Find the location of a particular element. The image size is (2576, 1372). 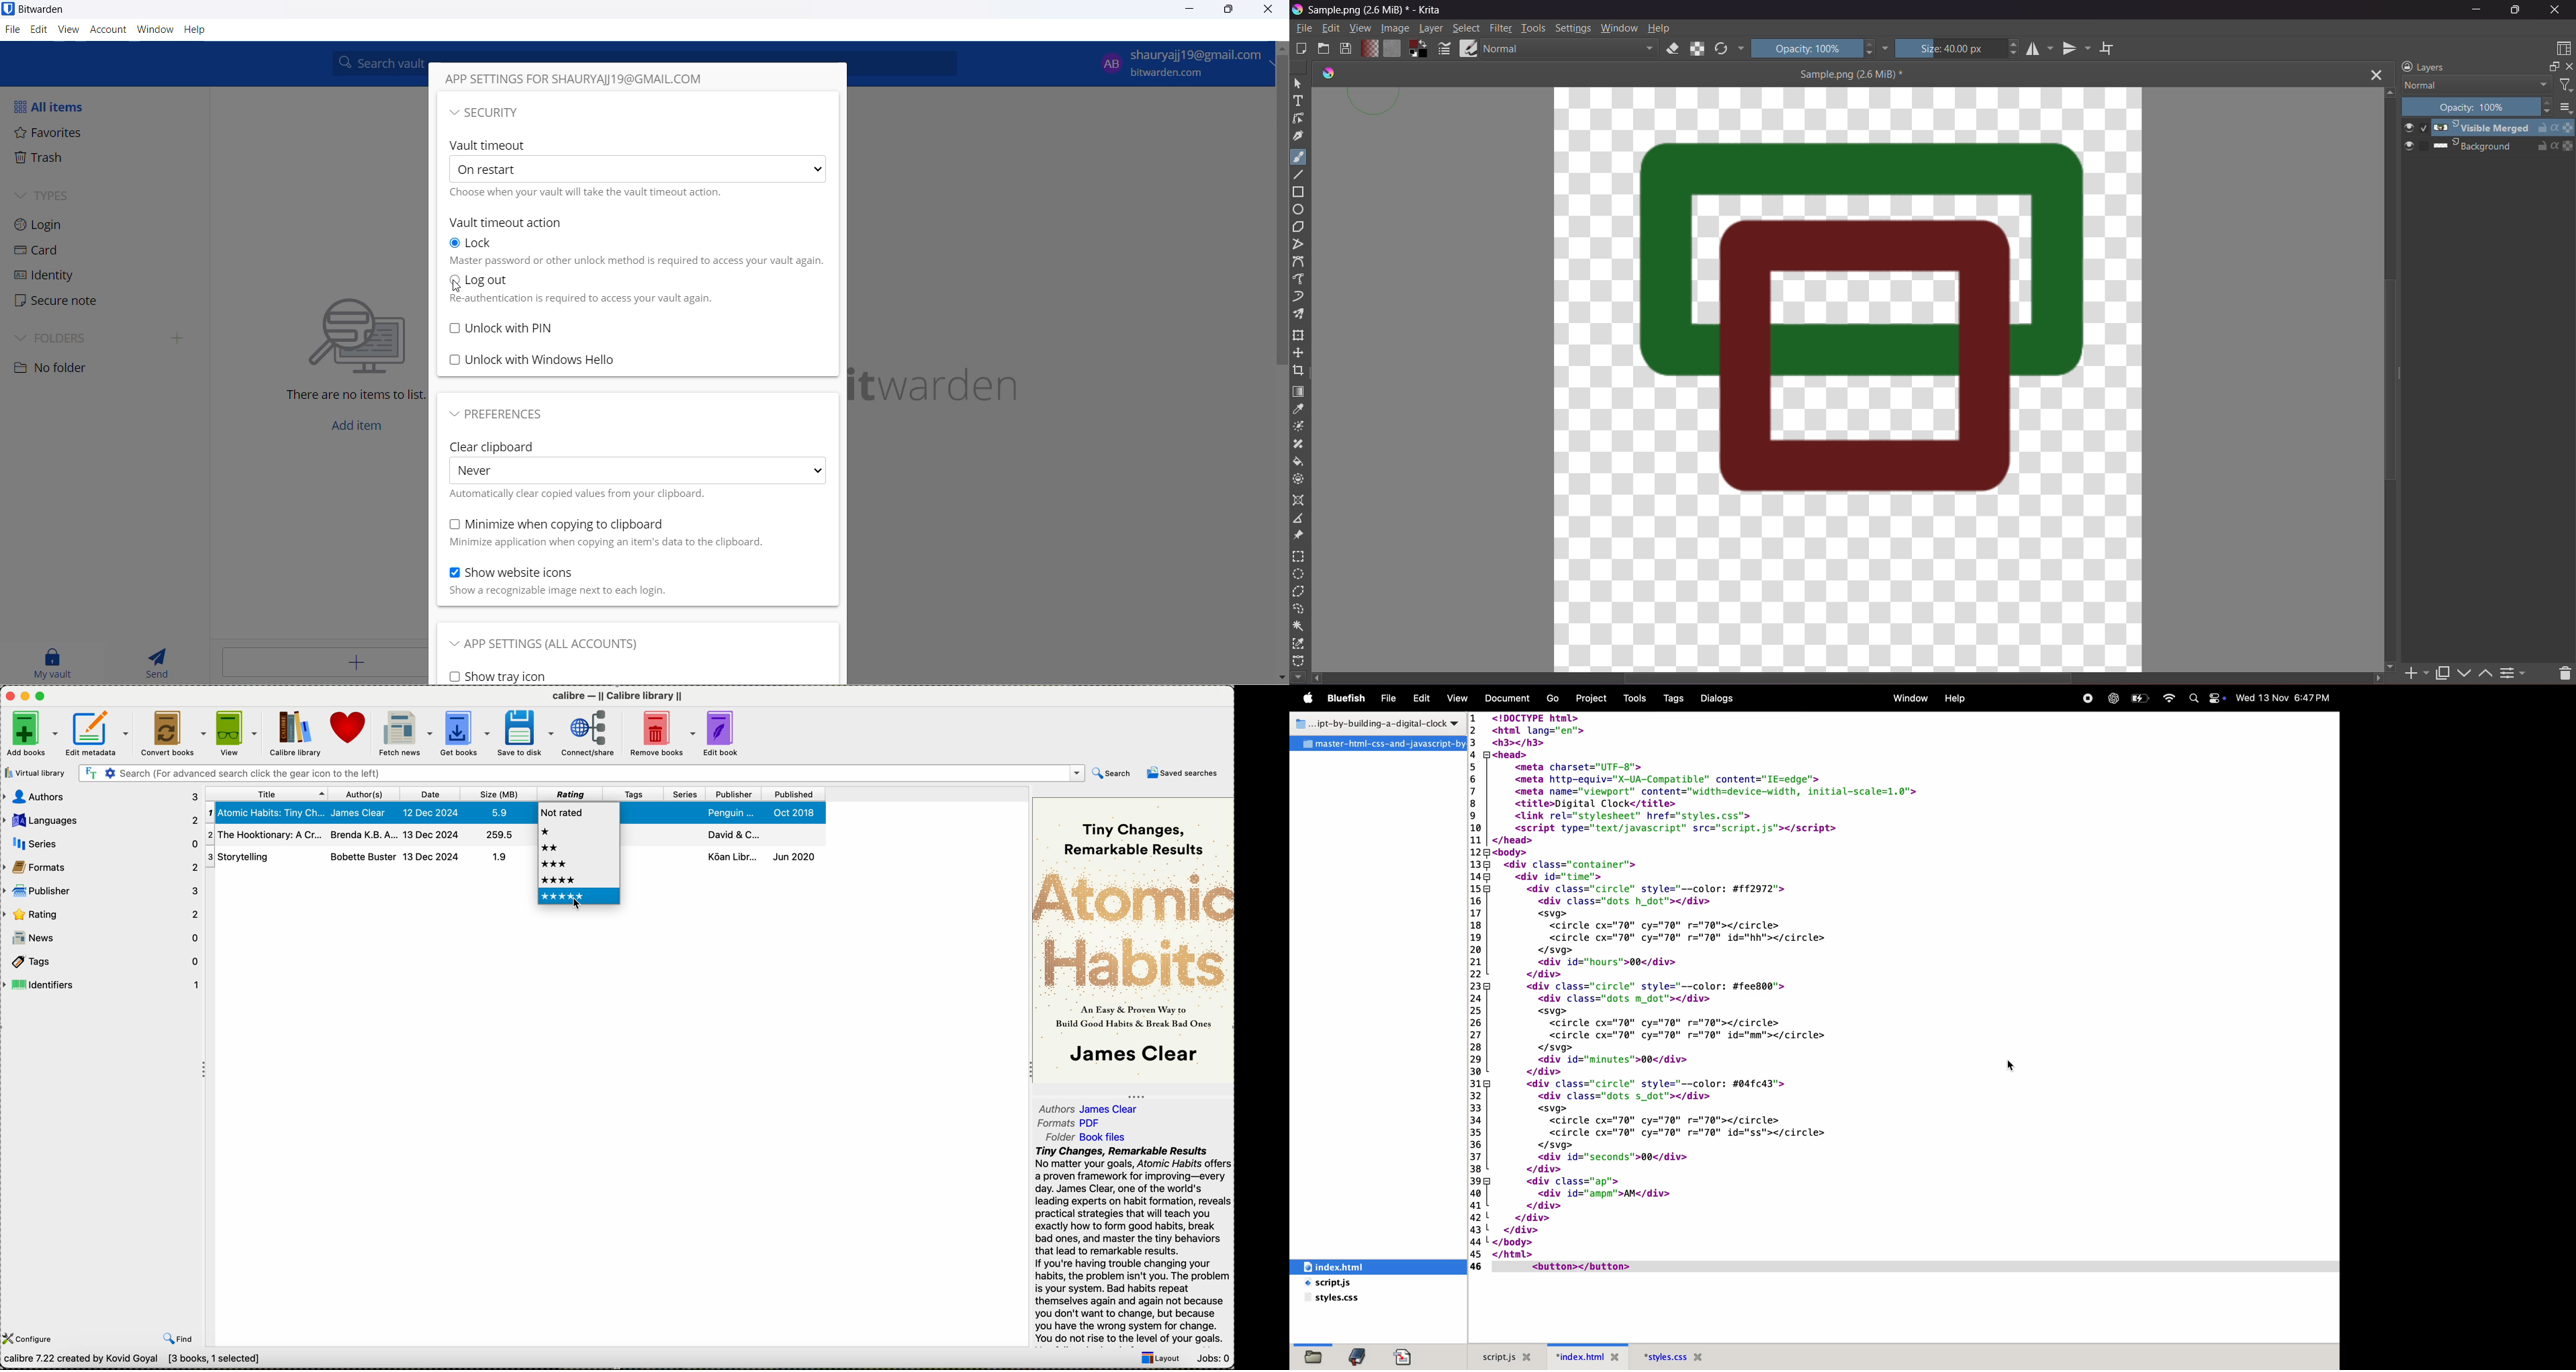

Scroll Right is located at coordinates (2376, 678).